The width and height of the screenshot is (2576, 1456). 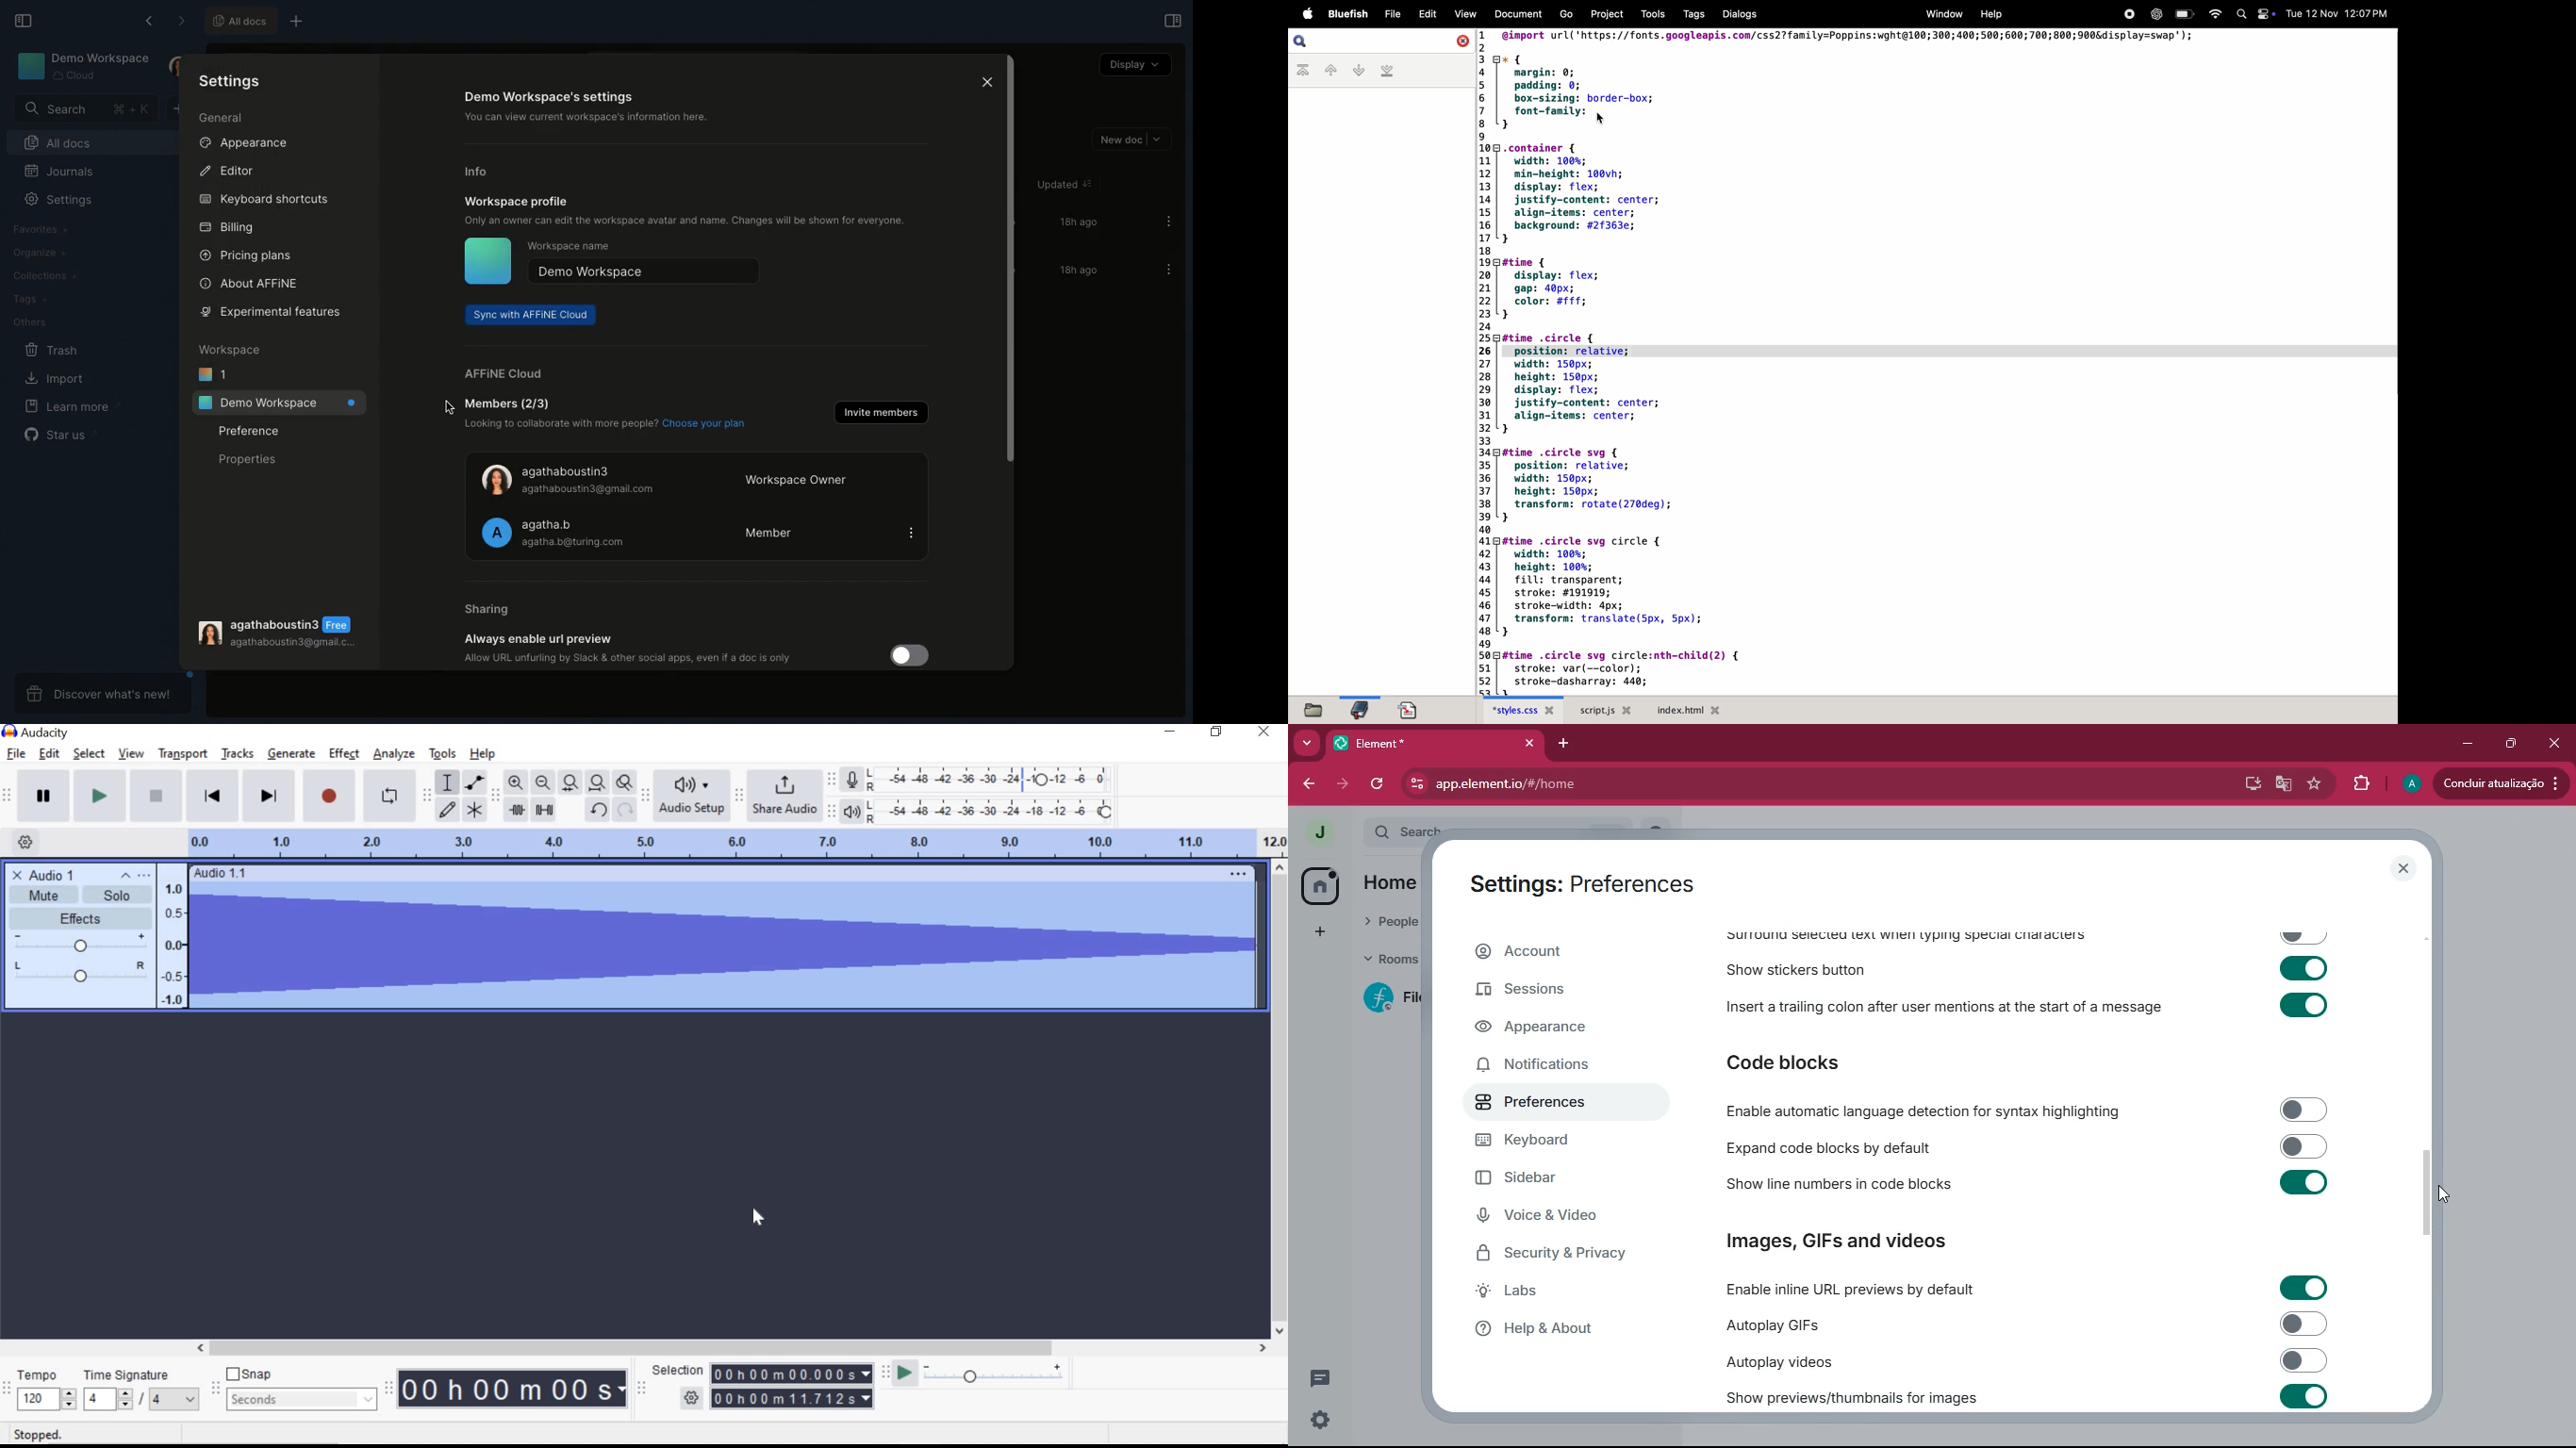 I want to click on Keyboard shortcuts, so click(x=265, y=199).